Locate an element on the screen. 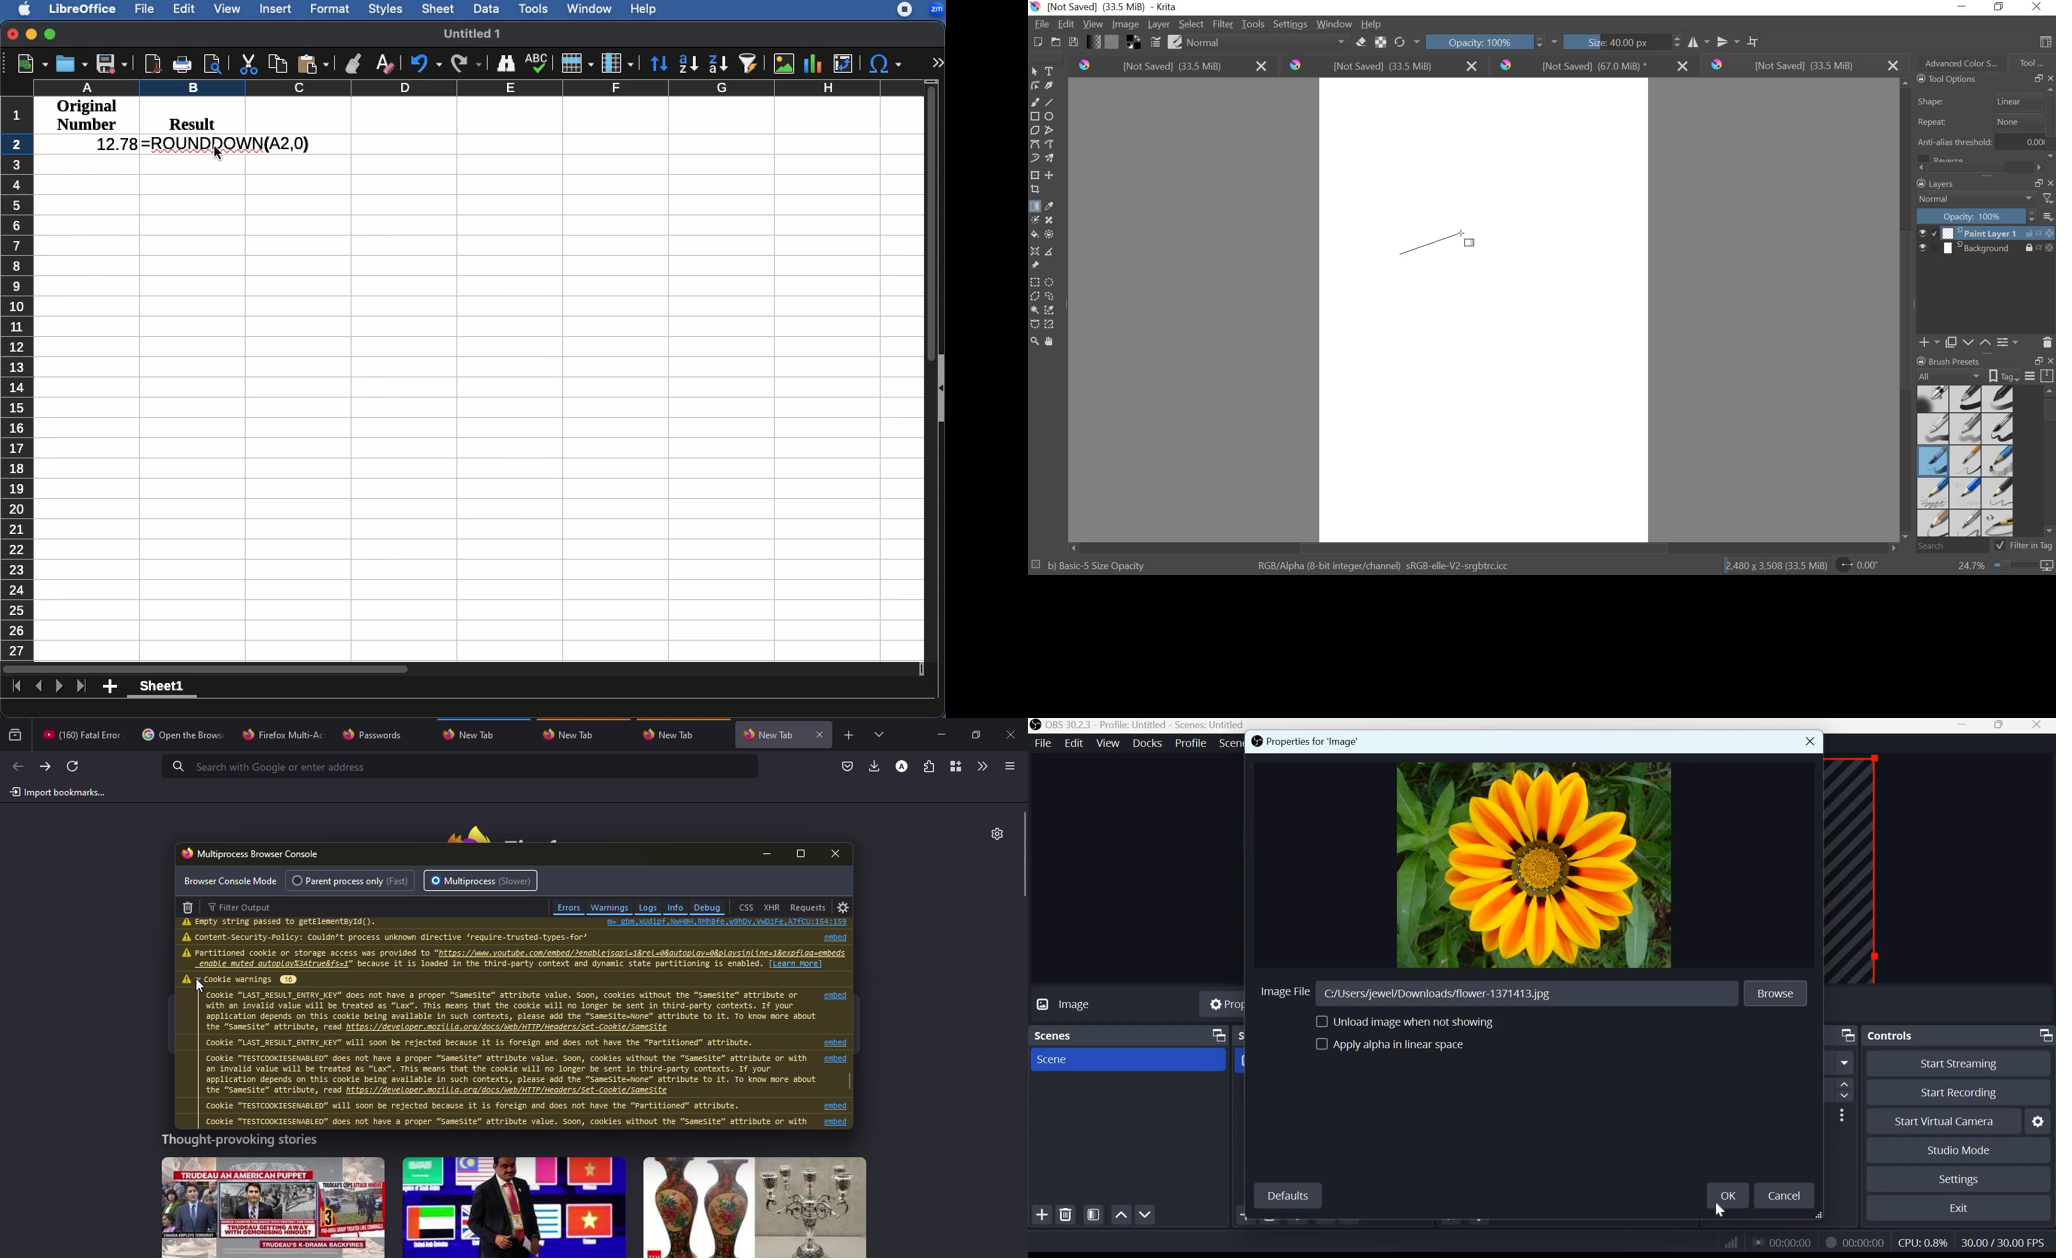  Print is located at coordinates (181, 65).